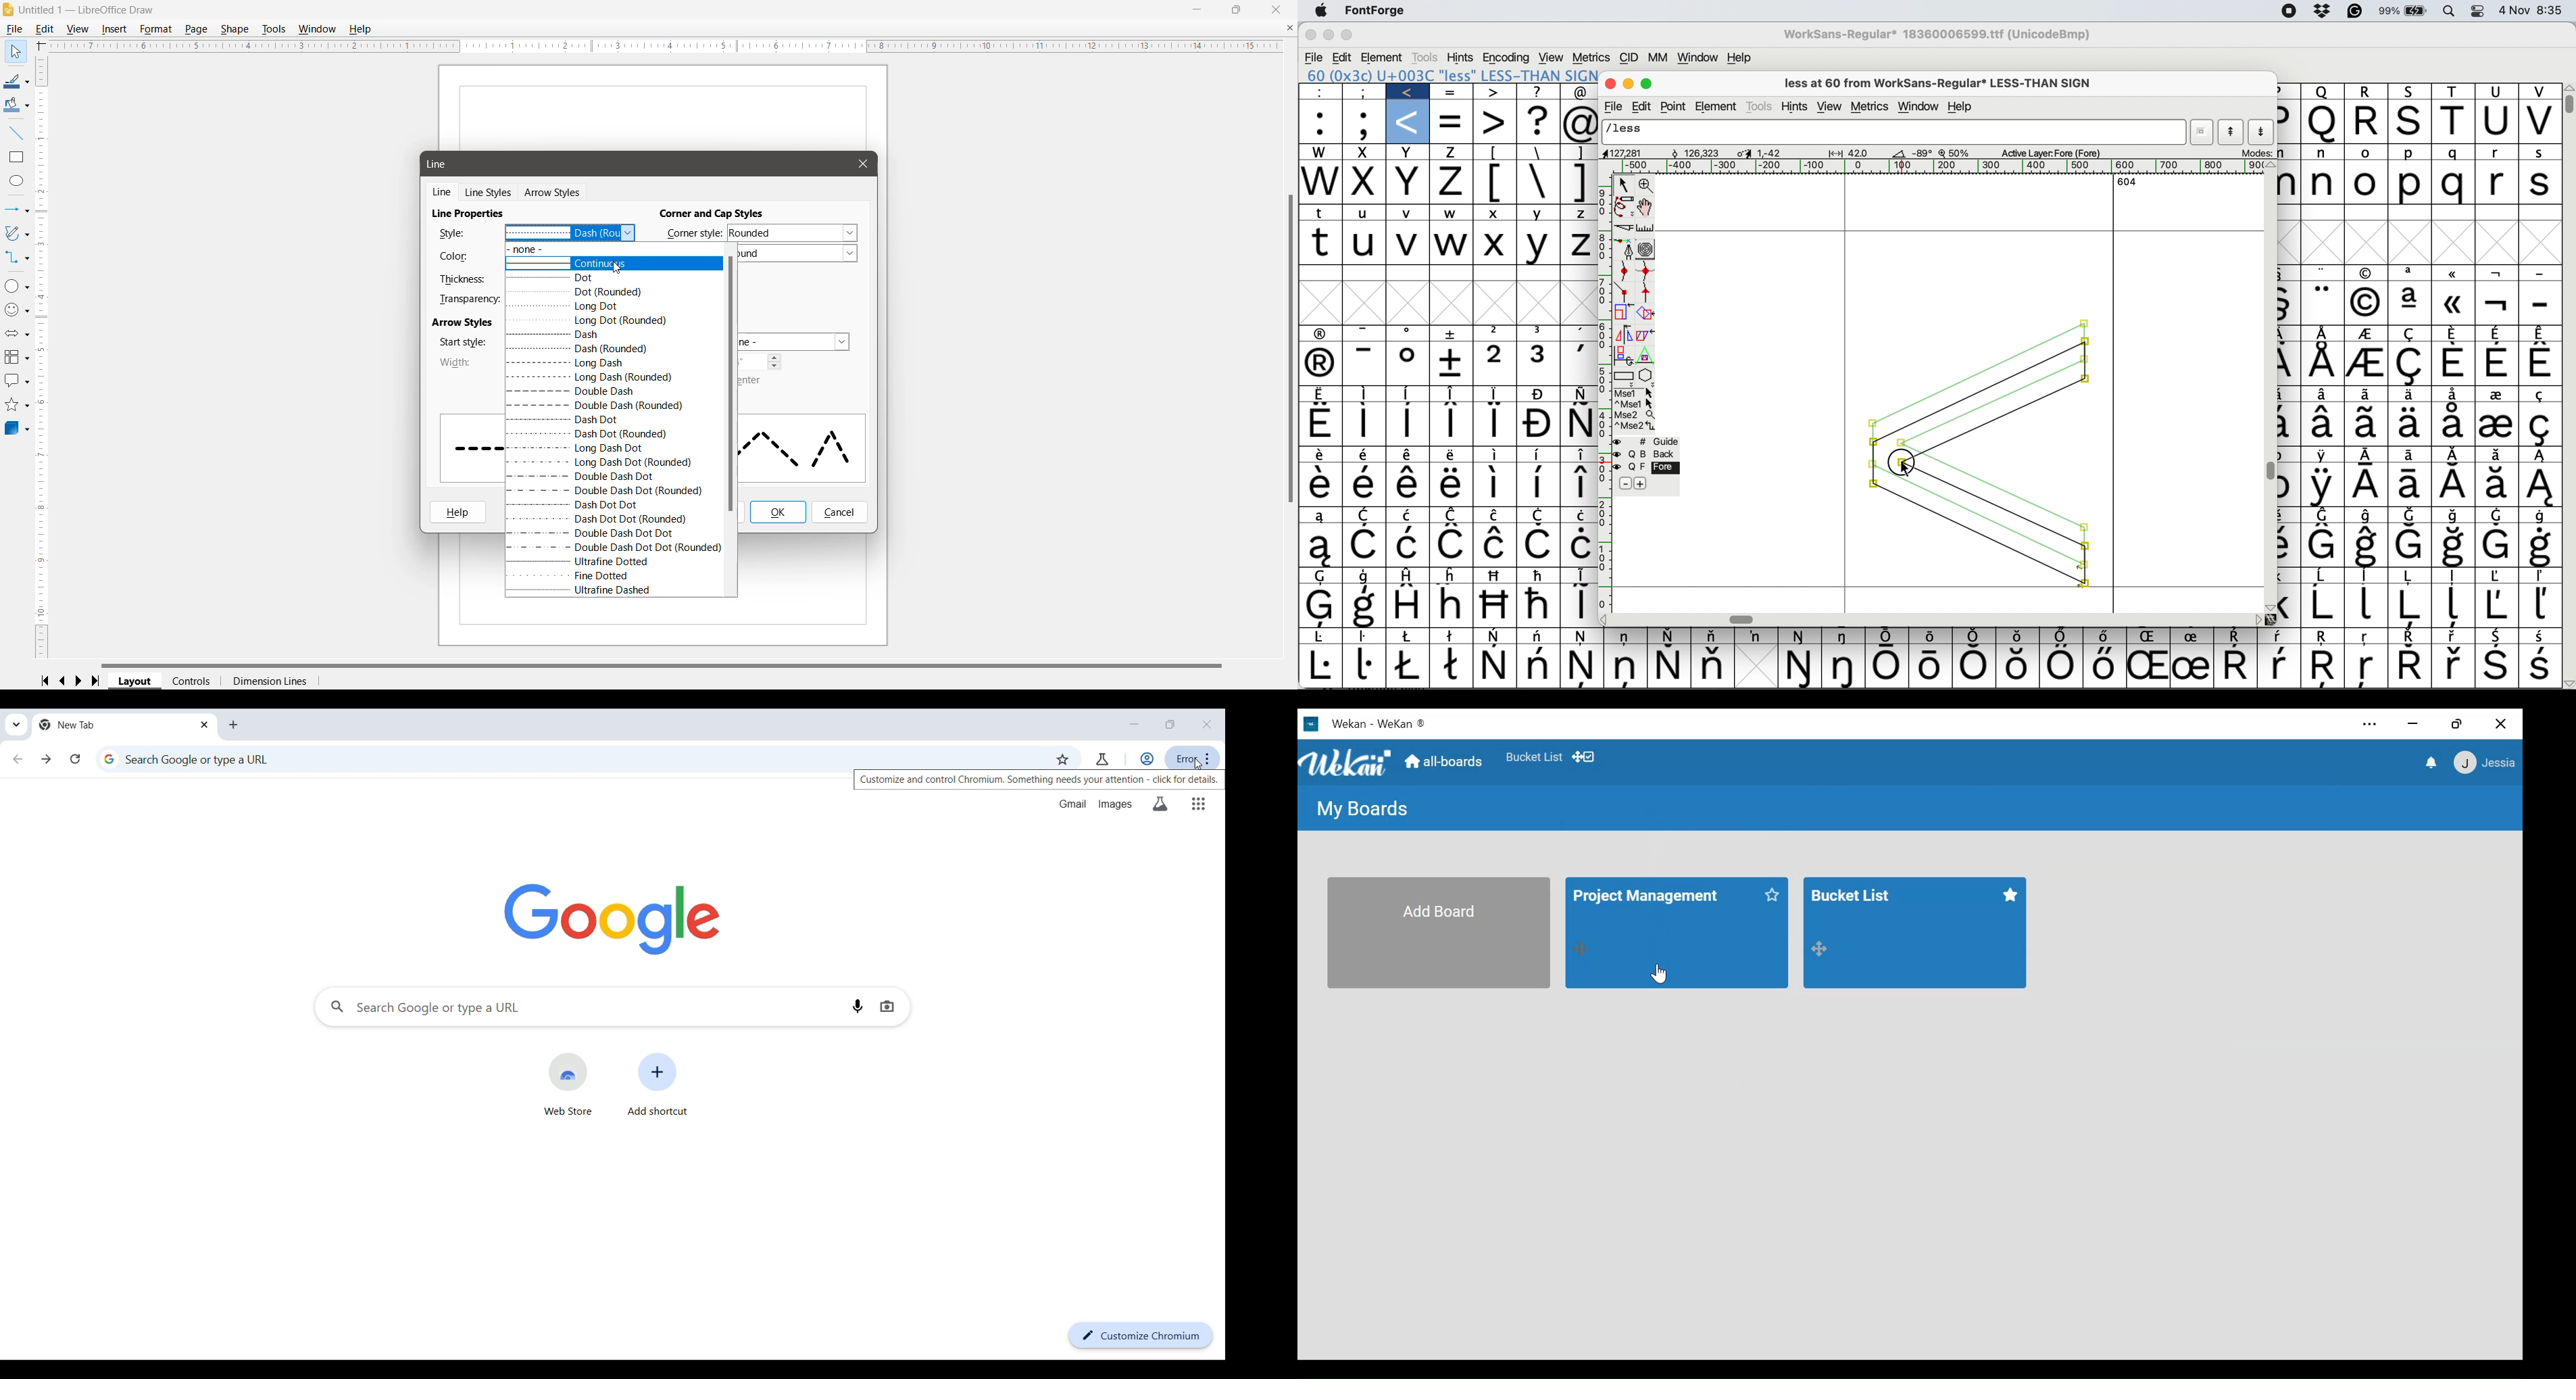 The width and height of the screenshot is (2576, 1400). Describe the element at coordinates (8, 11) in the screenshot. I see `Application Logo` at that location.